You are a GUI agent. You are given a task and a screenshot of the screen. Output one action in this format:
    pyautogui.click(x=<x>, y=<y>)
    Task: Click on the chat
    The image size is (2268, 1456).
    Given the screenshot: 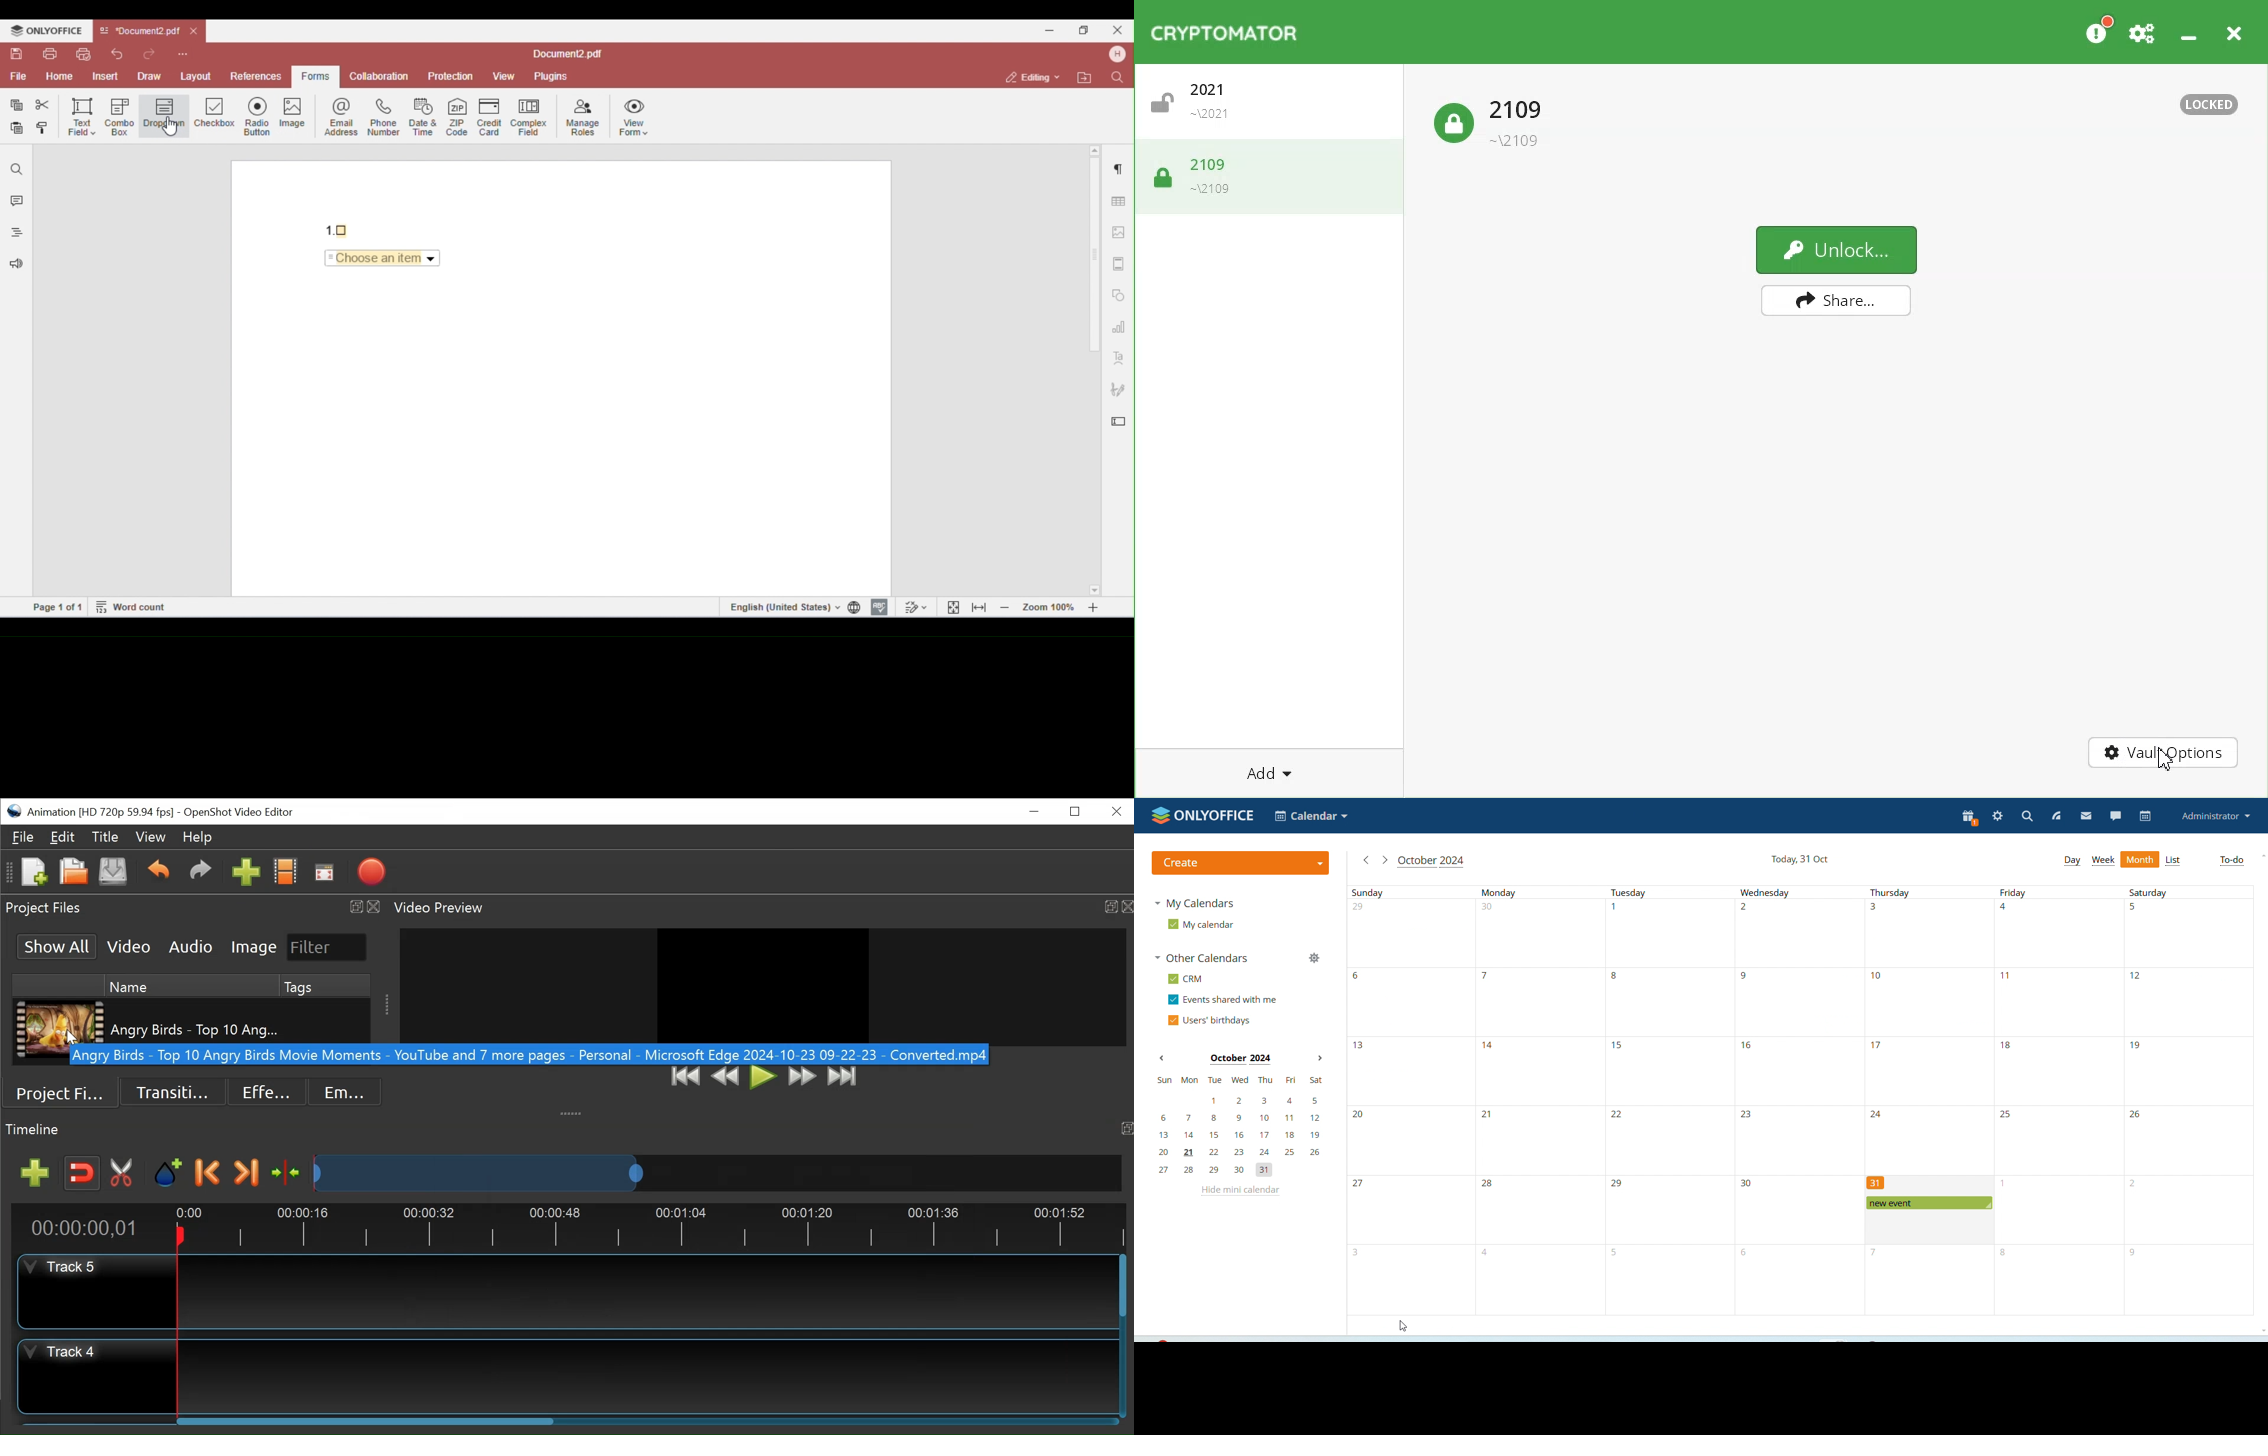 What is the action you would take?
    pyautogui.click(x=2117, y=815)
    